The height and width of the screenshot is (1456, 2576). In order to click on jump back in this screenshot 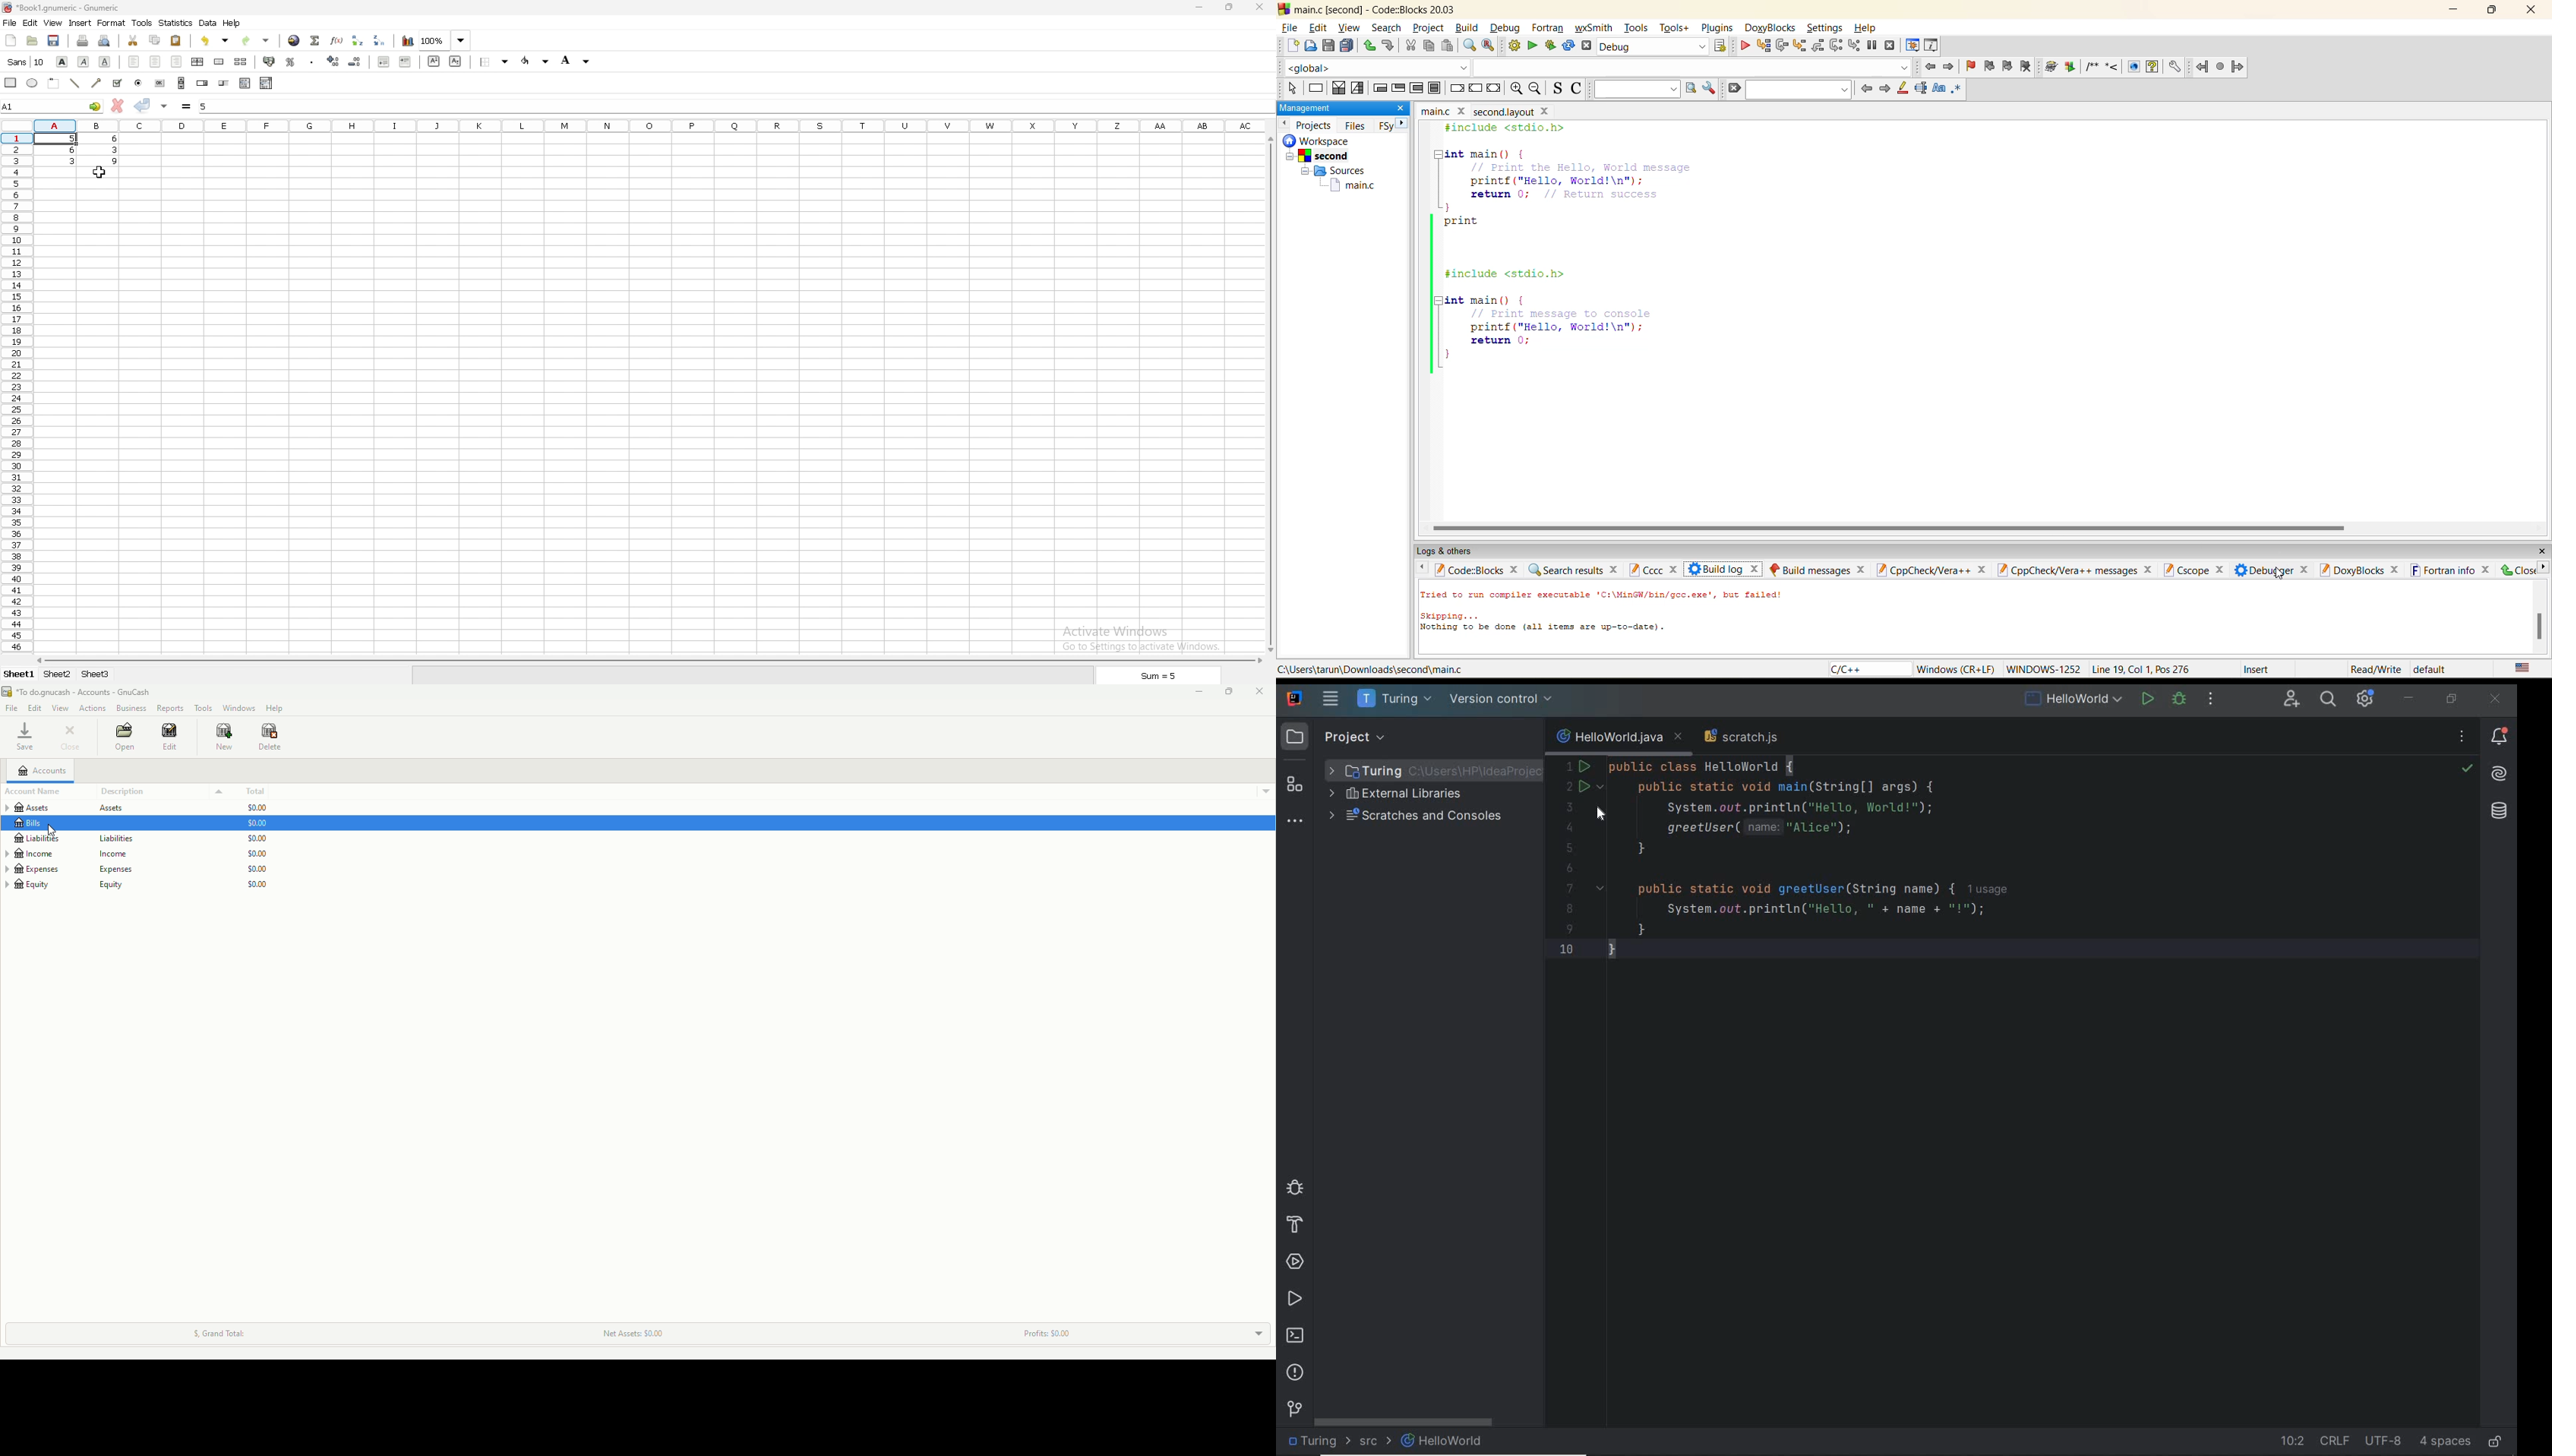, I will do `click(1932, 68)`.